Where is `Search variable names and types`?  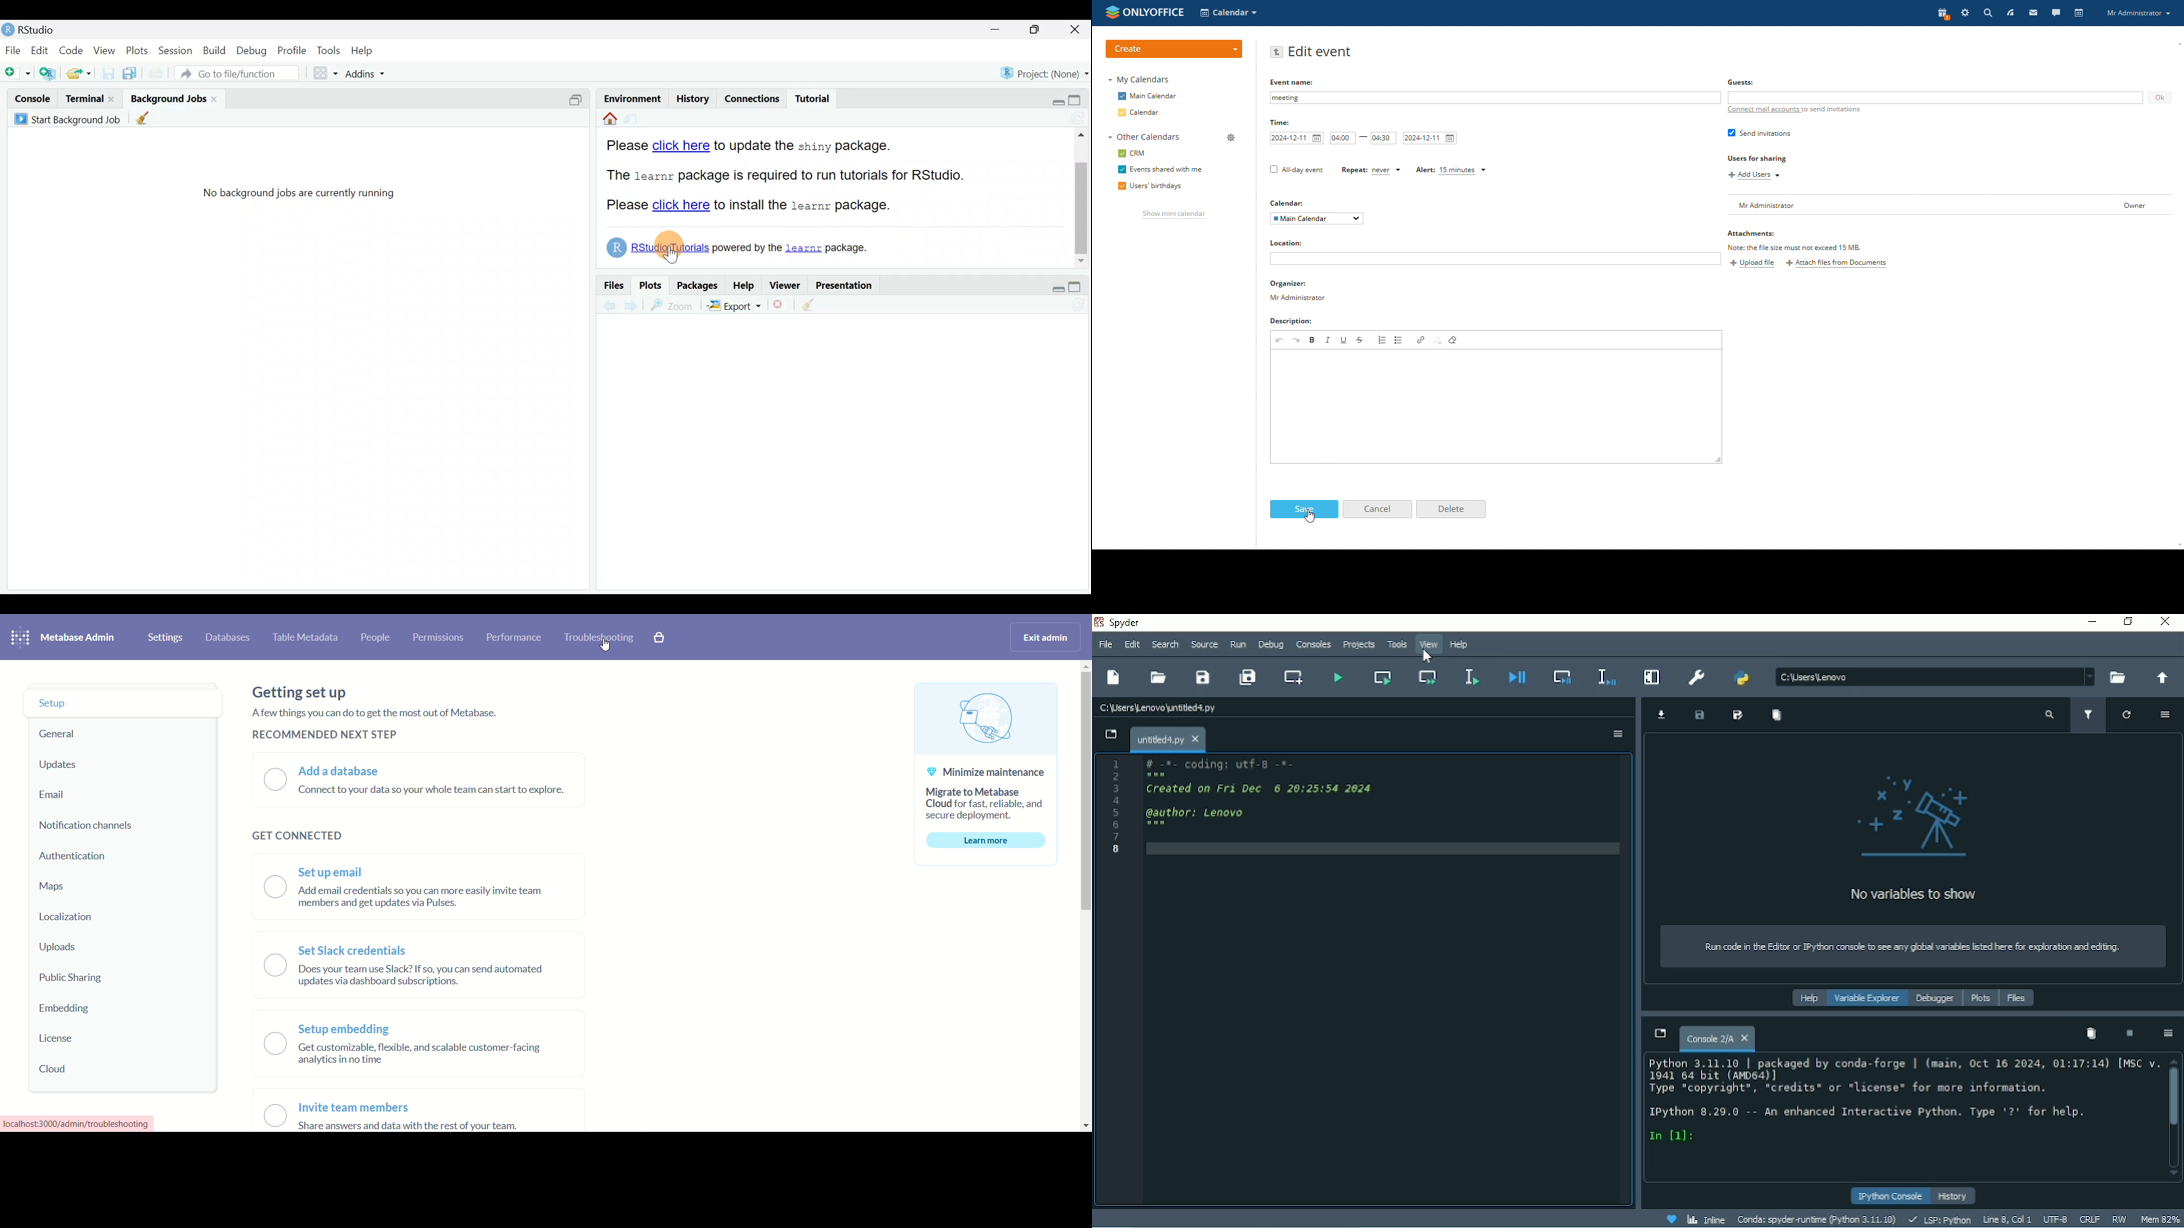 Search variable names and types is located at coordinates (2049, 715).